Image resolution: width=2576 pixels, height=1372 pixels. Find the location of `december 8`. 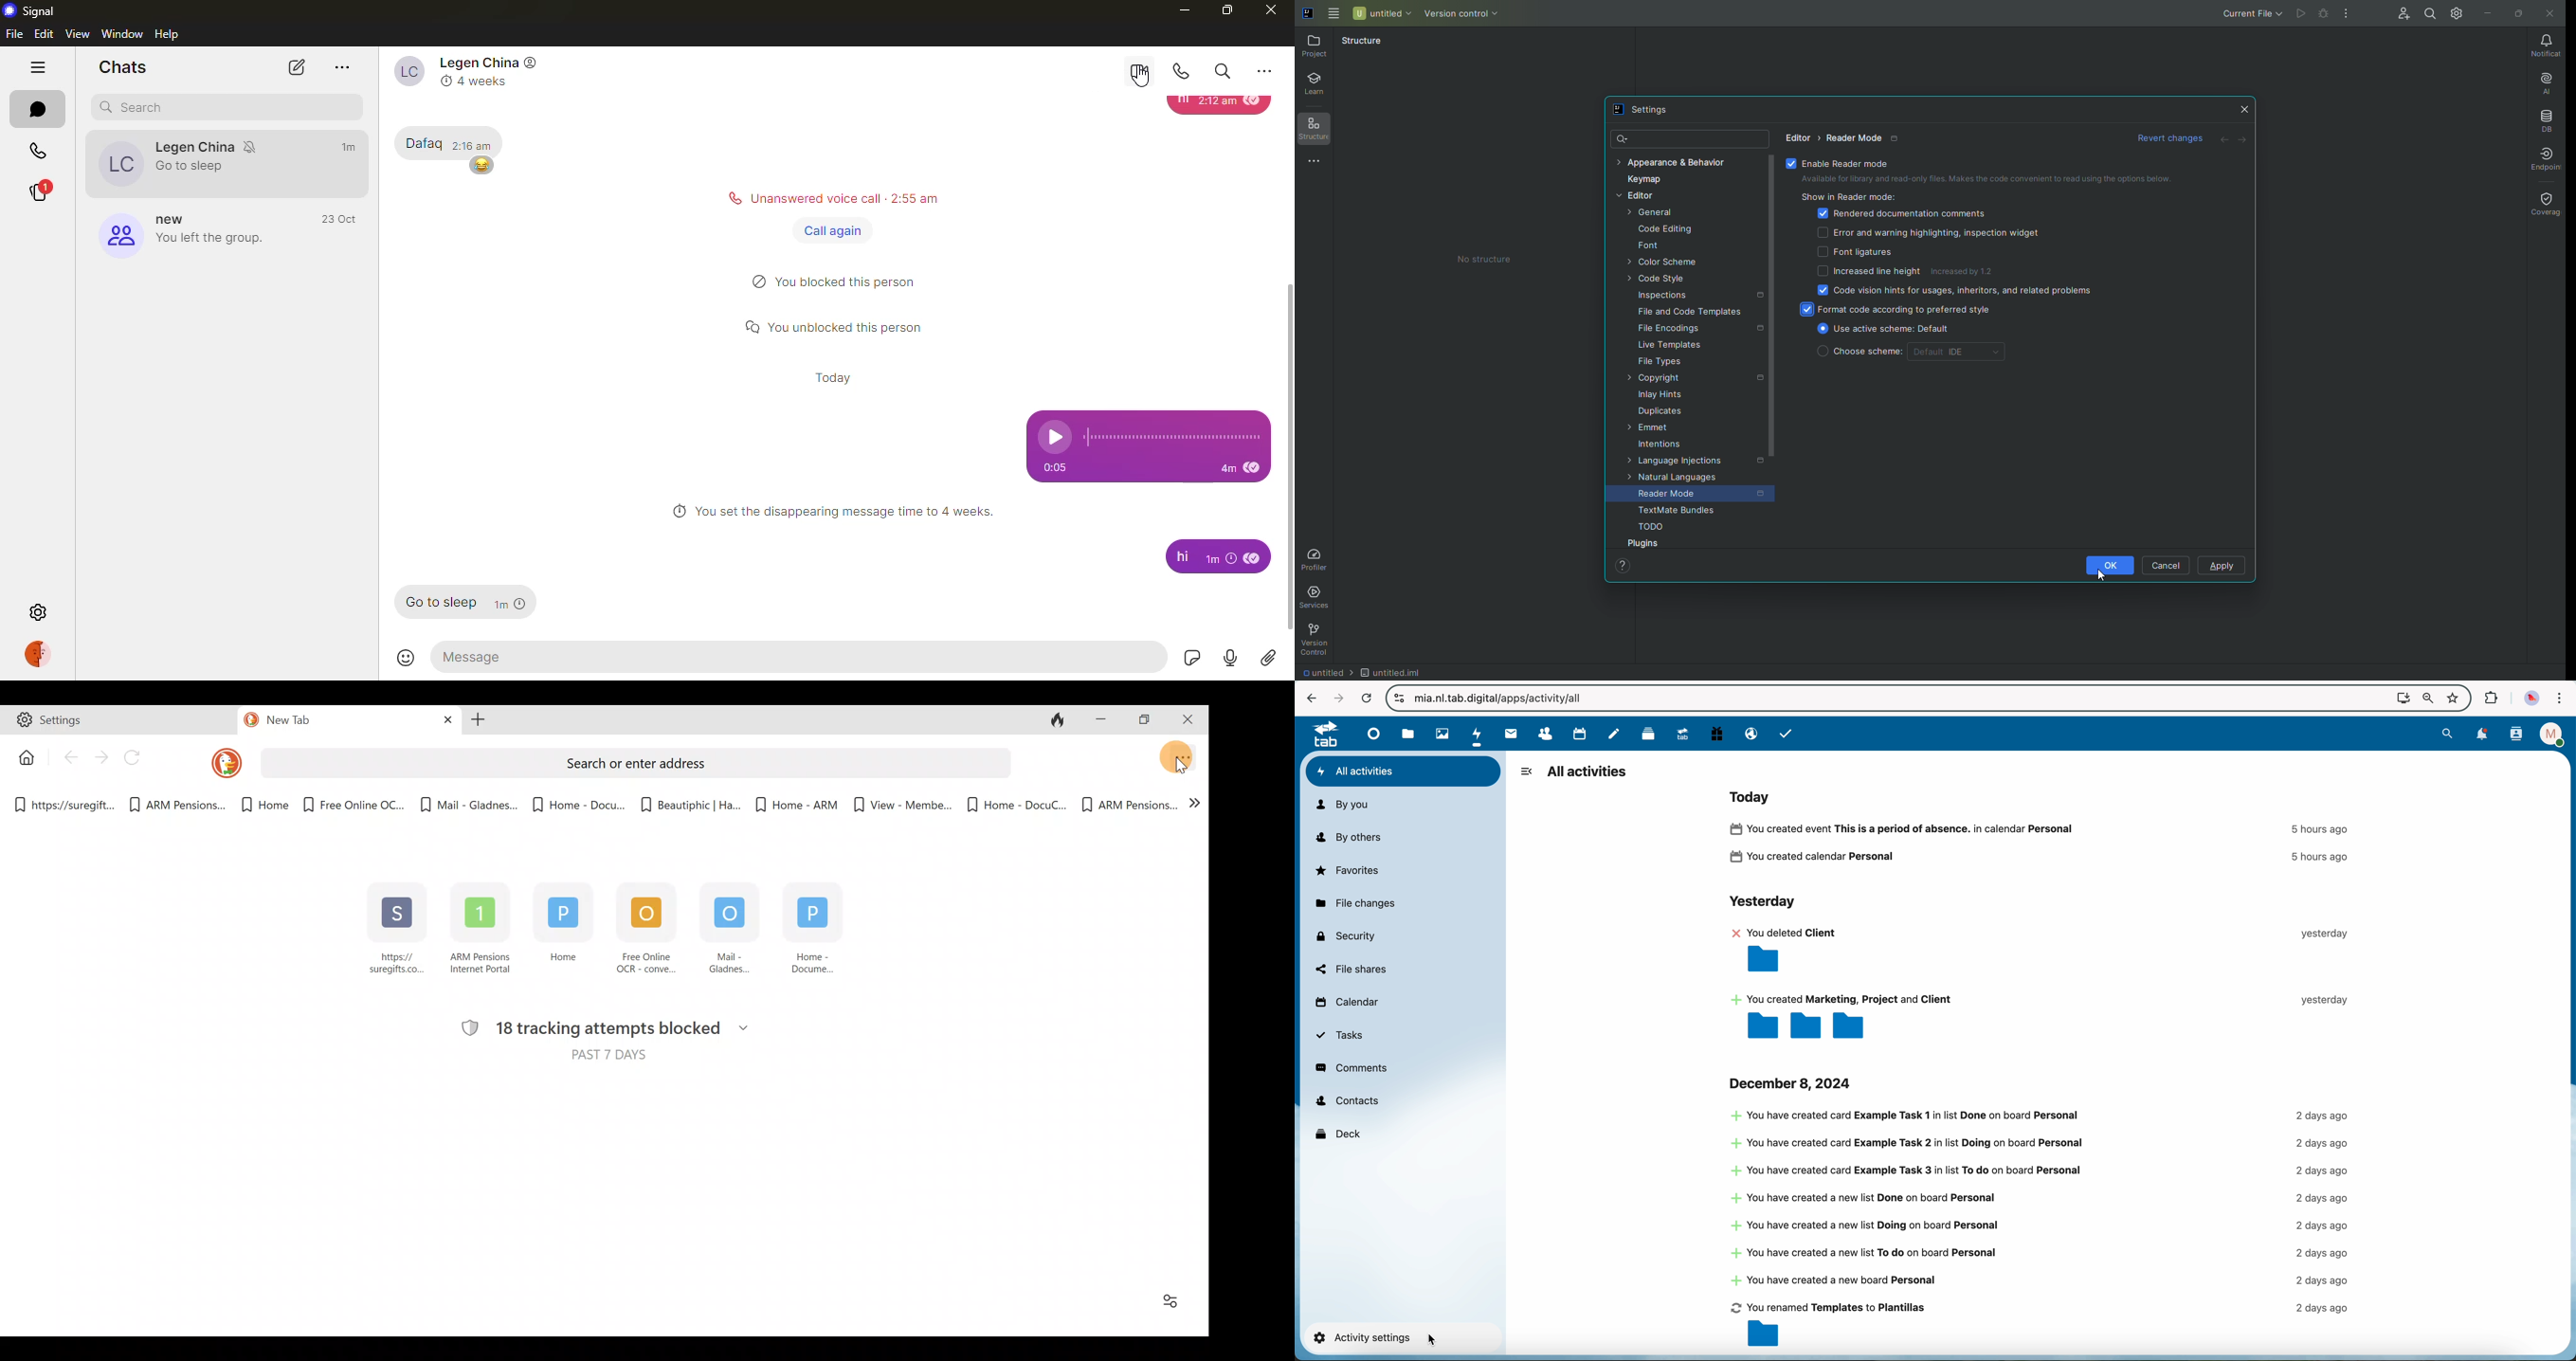

december 8 is located at coordinates (1793, 1083).